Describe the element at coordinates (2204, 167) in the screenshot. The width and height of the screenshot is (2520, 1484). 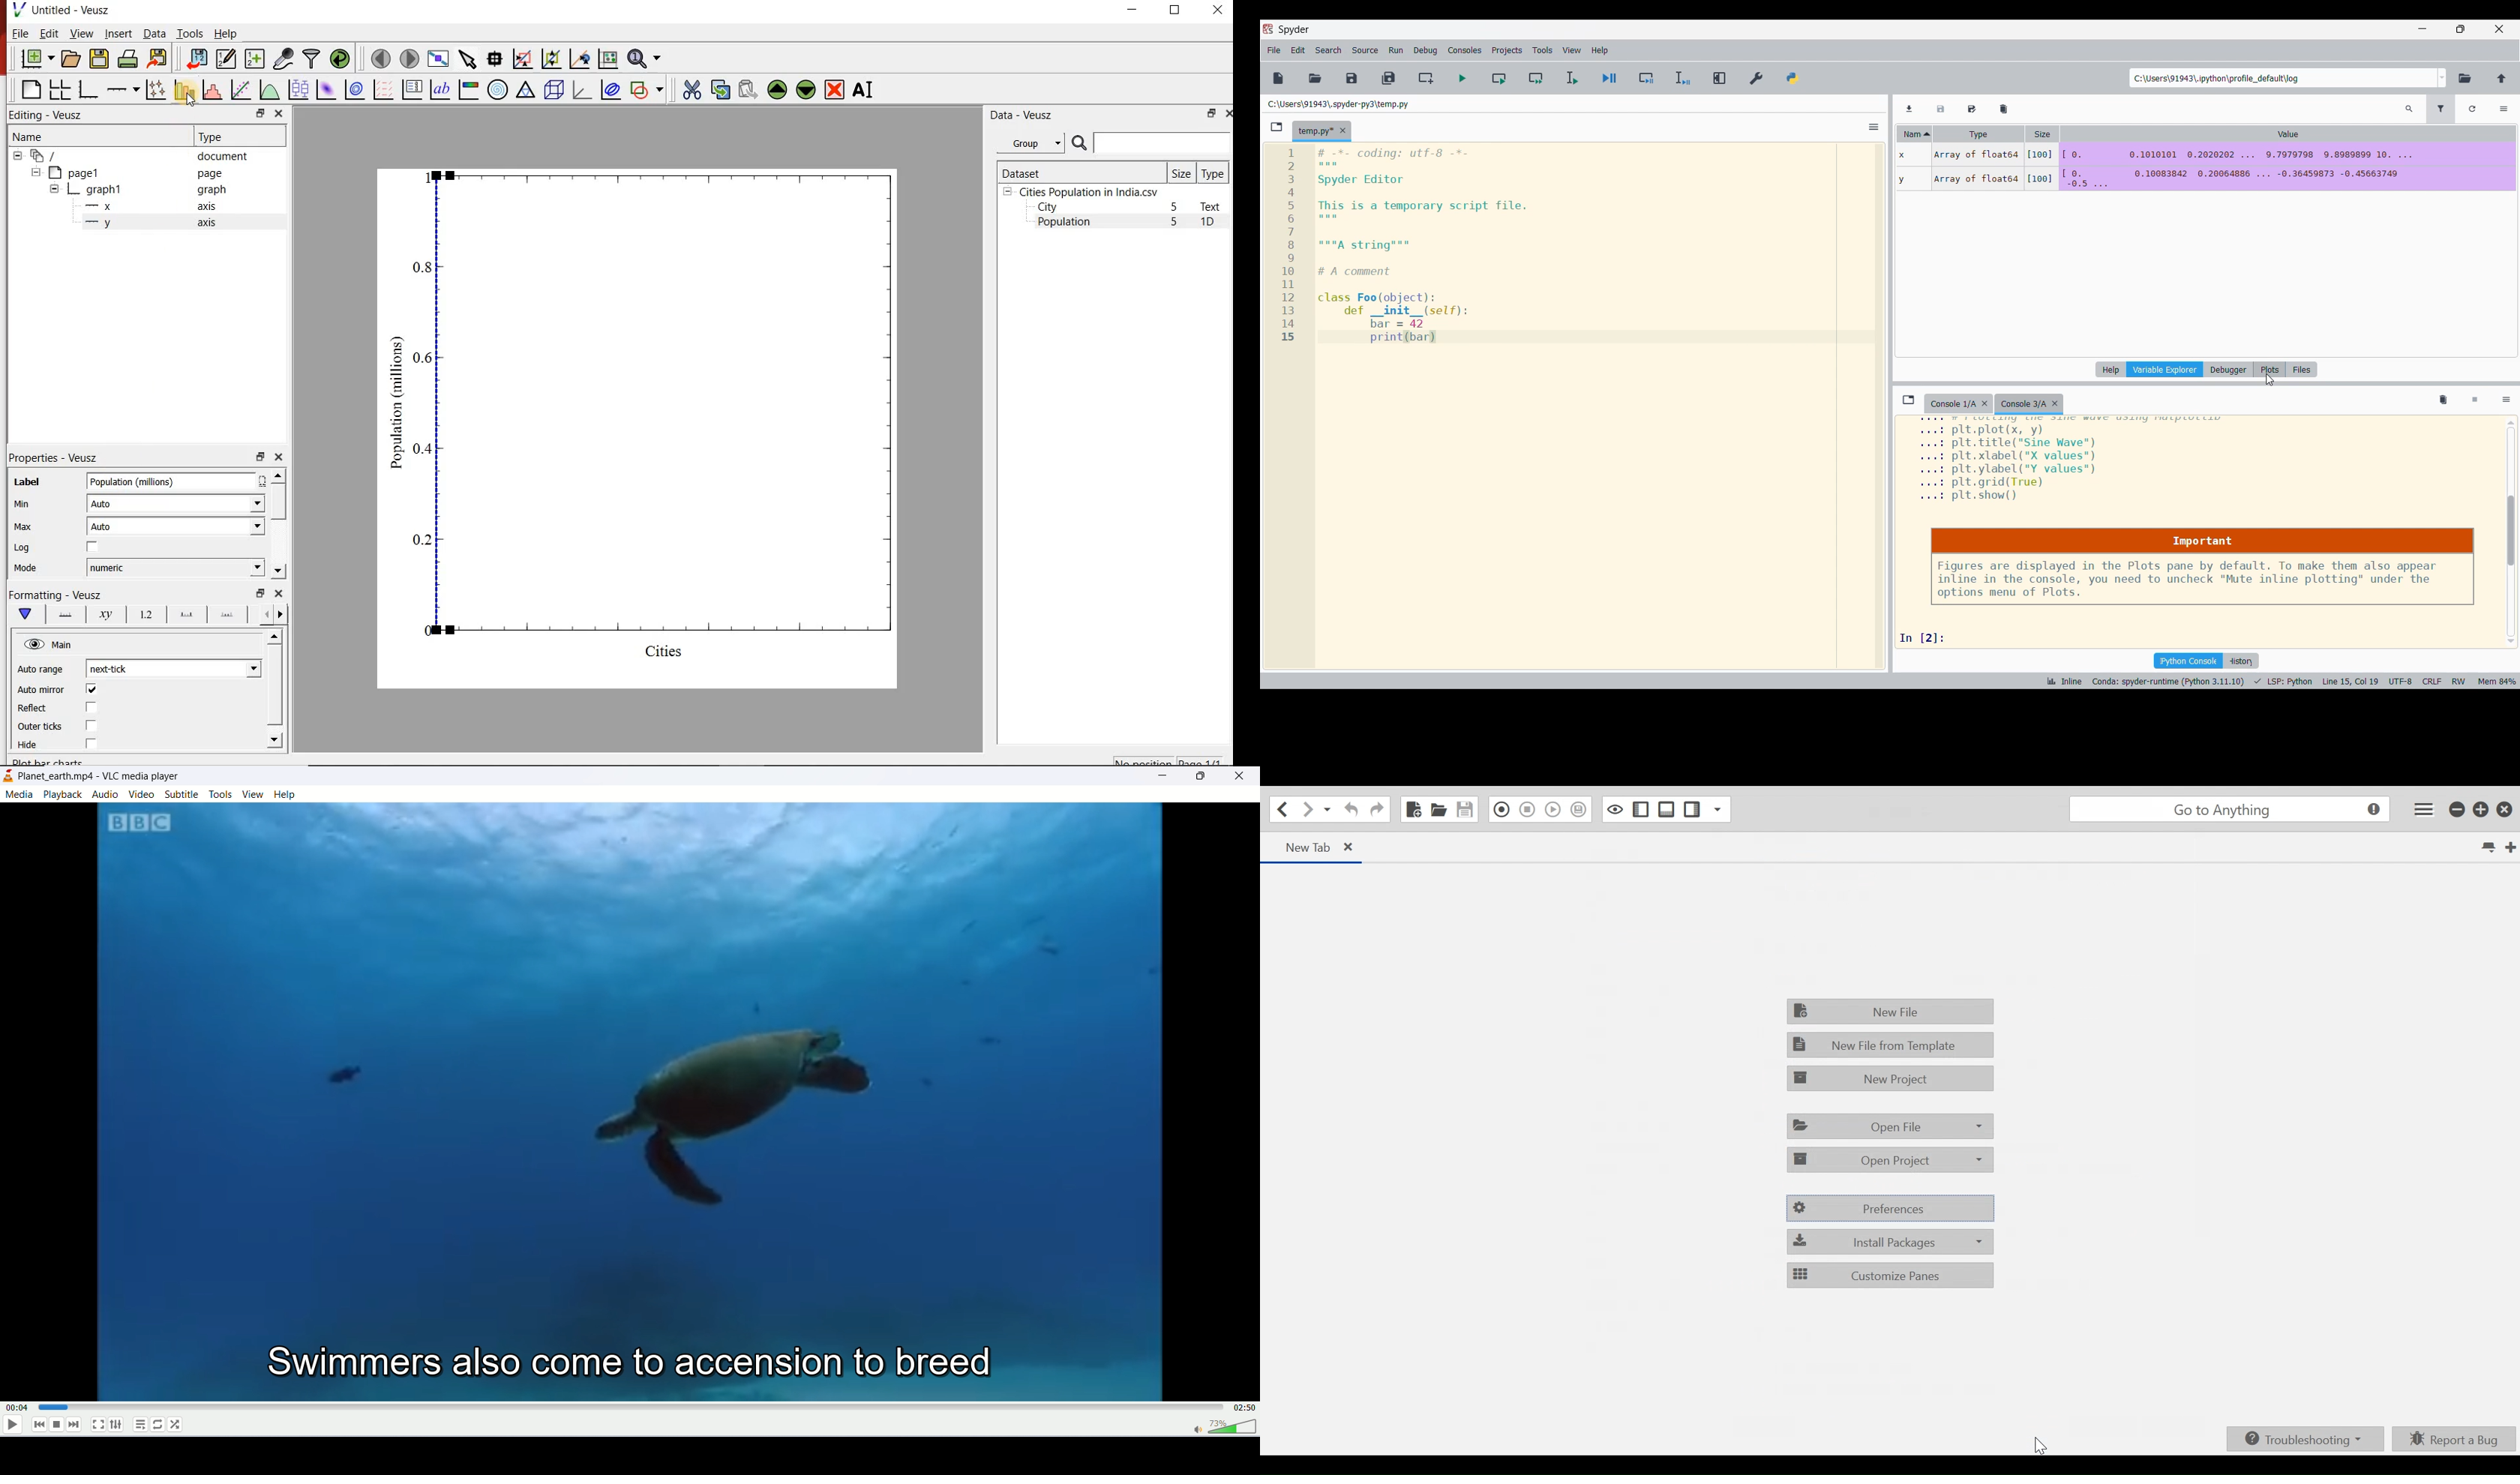
I see `DATA` at that location.